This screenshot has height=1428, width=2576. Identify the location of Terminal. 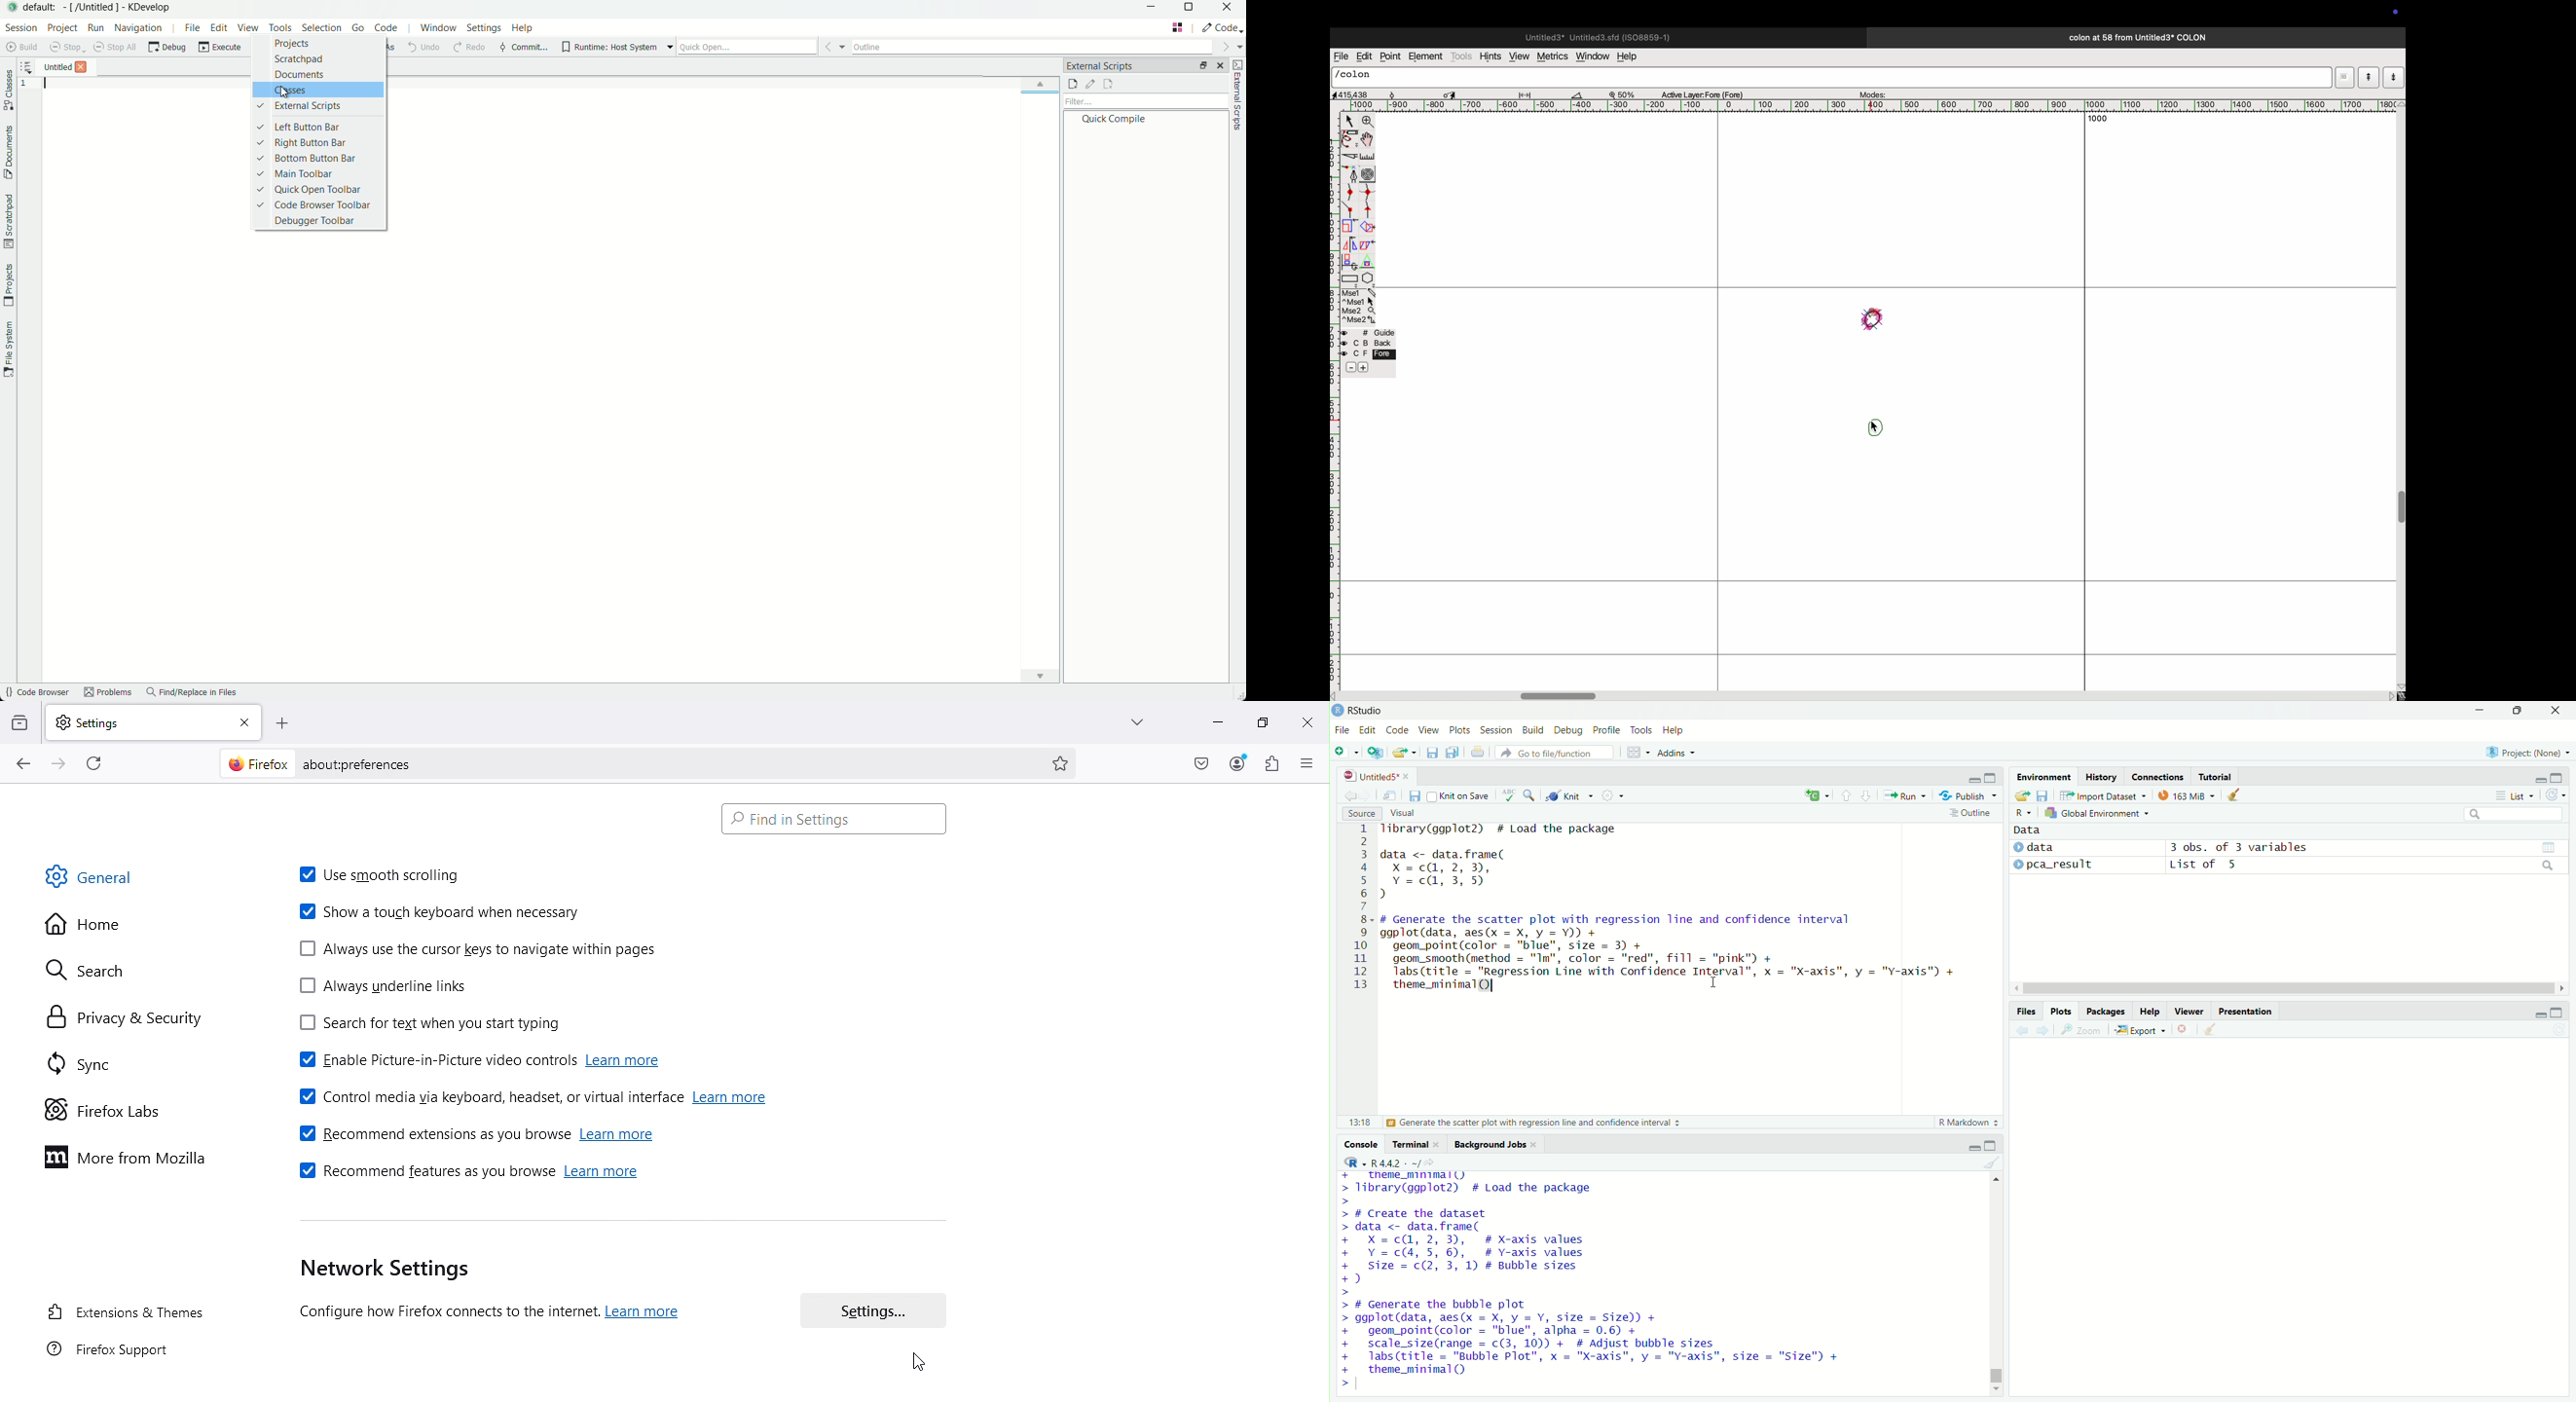
(1407, 1143).